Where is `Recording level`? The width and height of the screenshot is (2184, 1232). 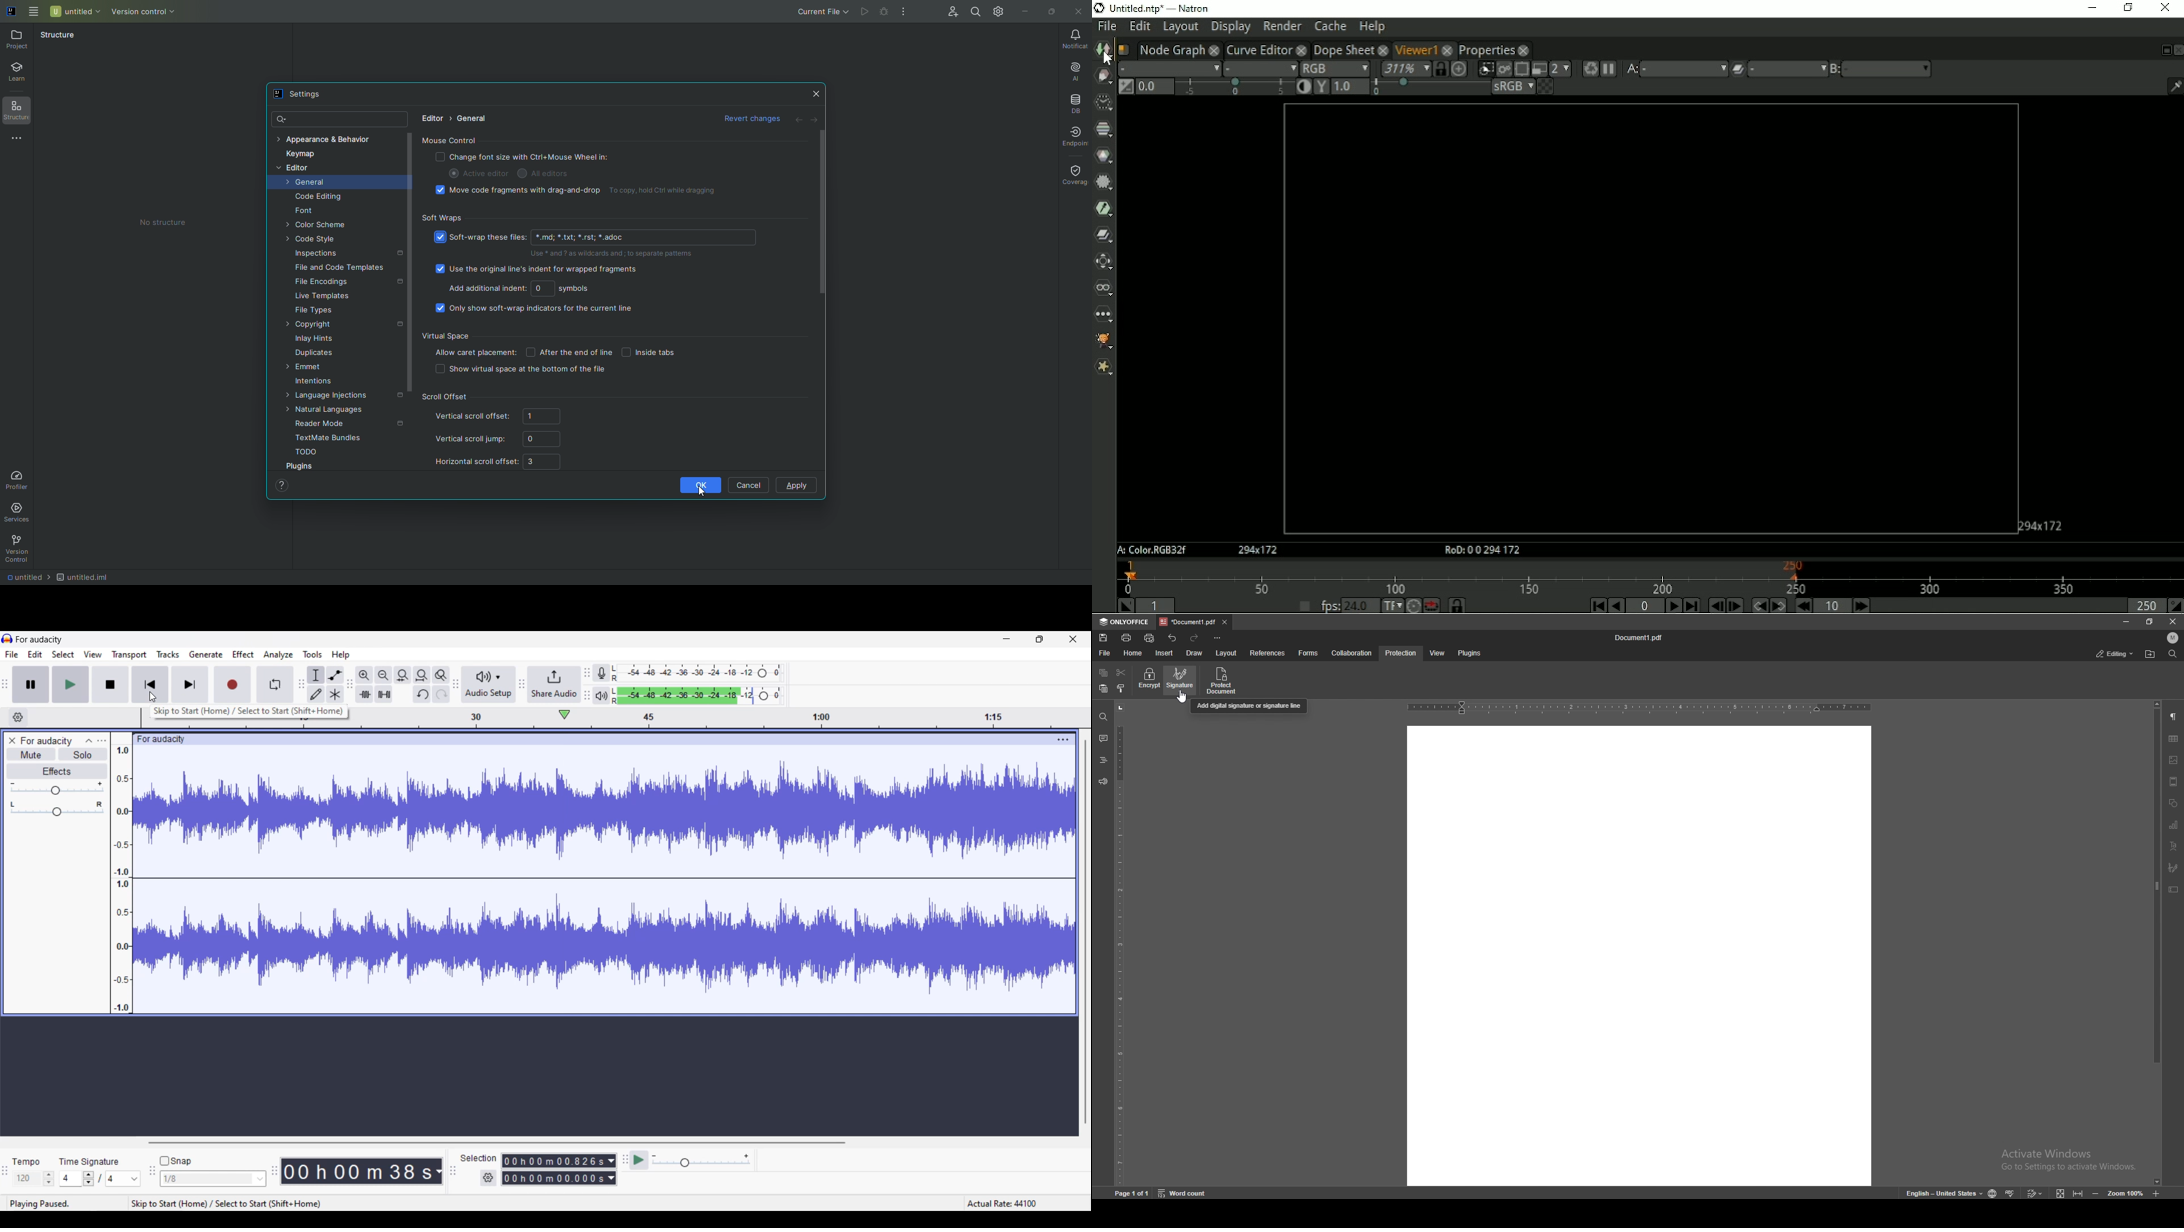
Recording level is located at coordinates (698, 673).